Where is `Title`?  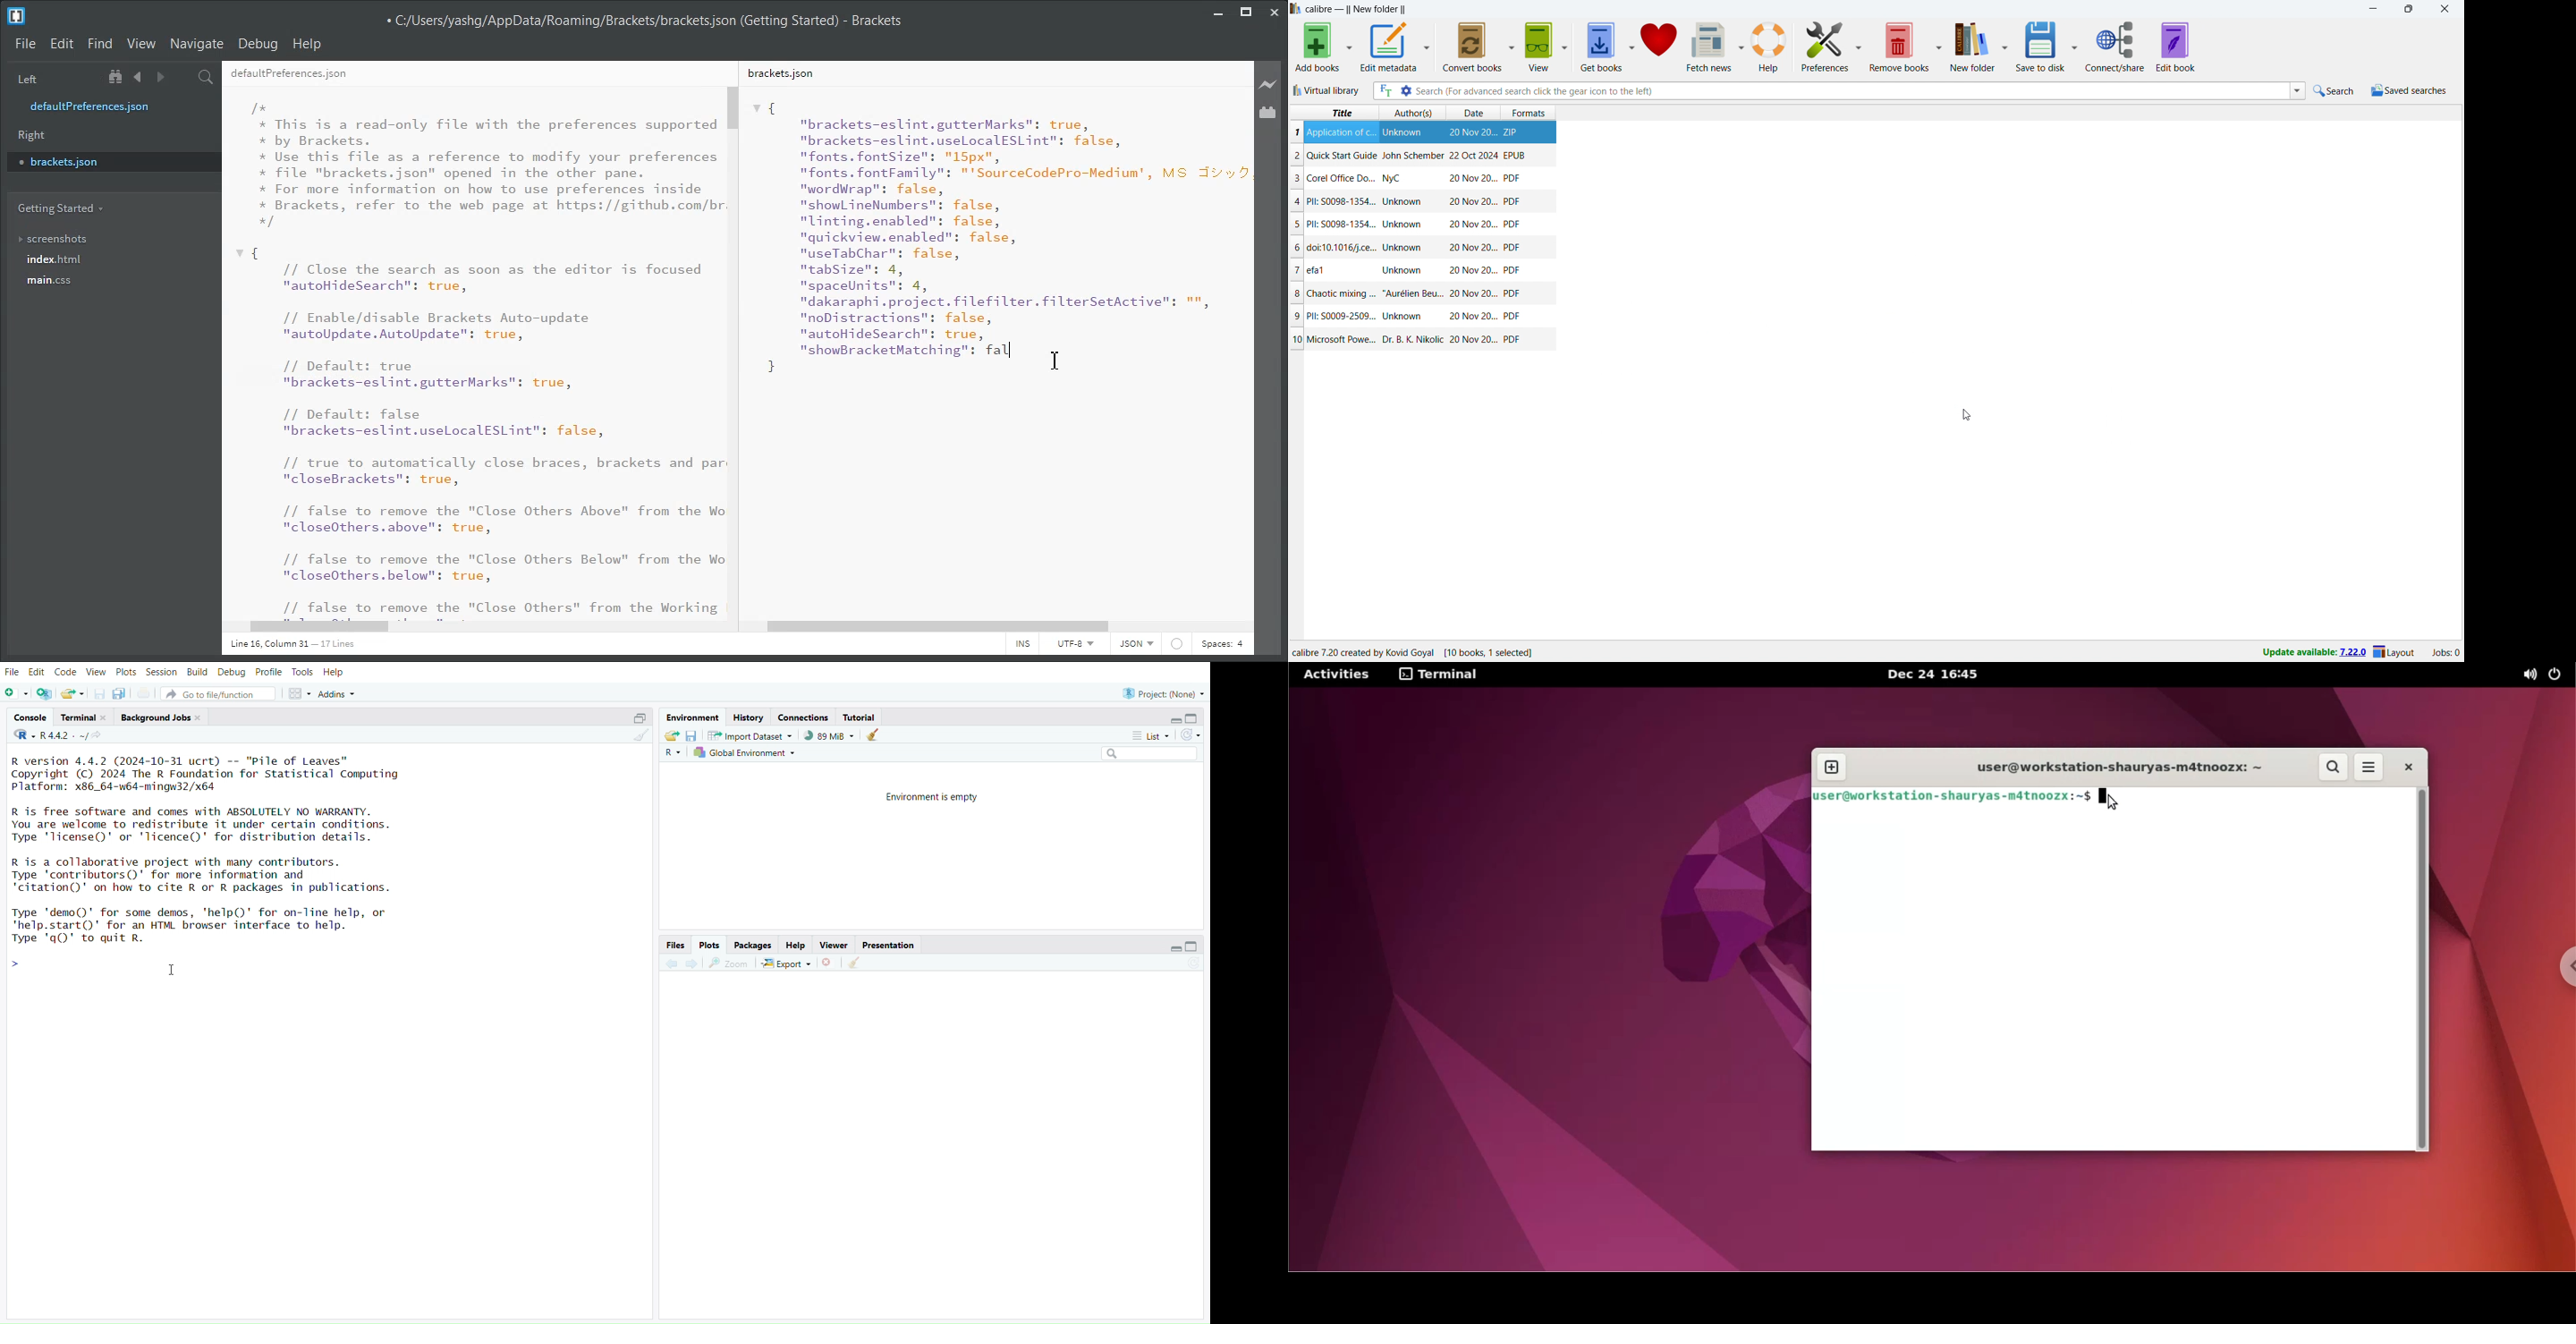
Title is located at coordinates (1344, 178).